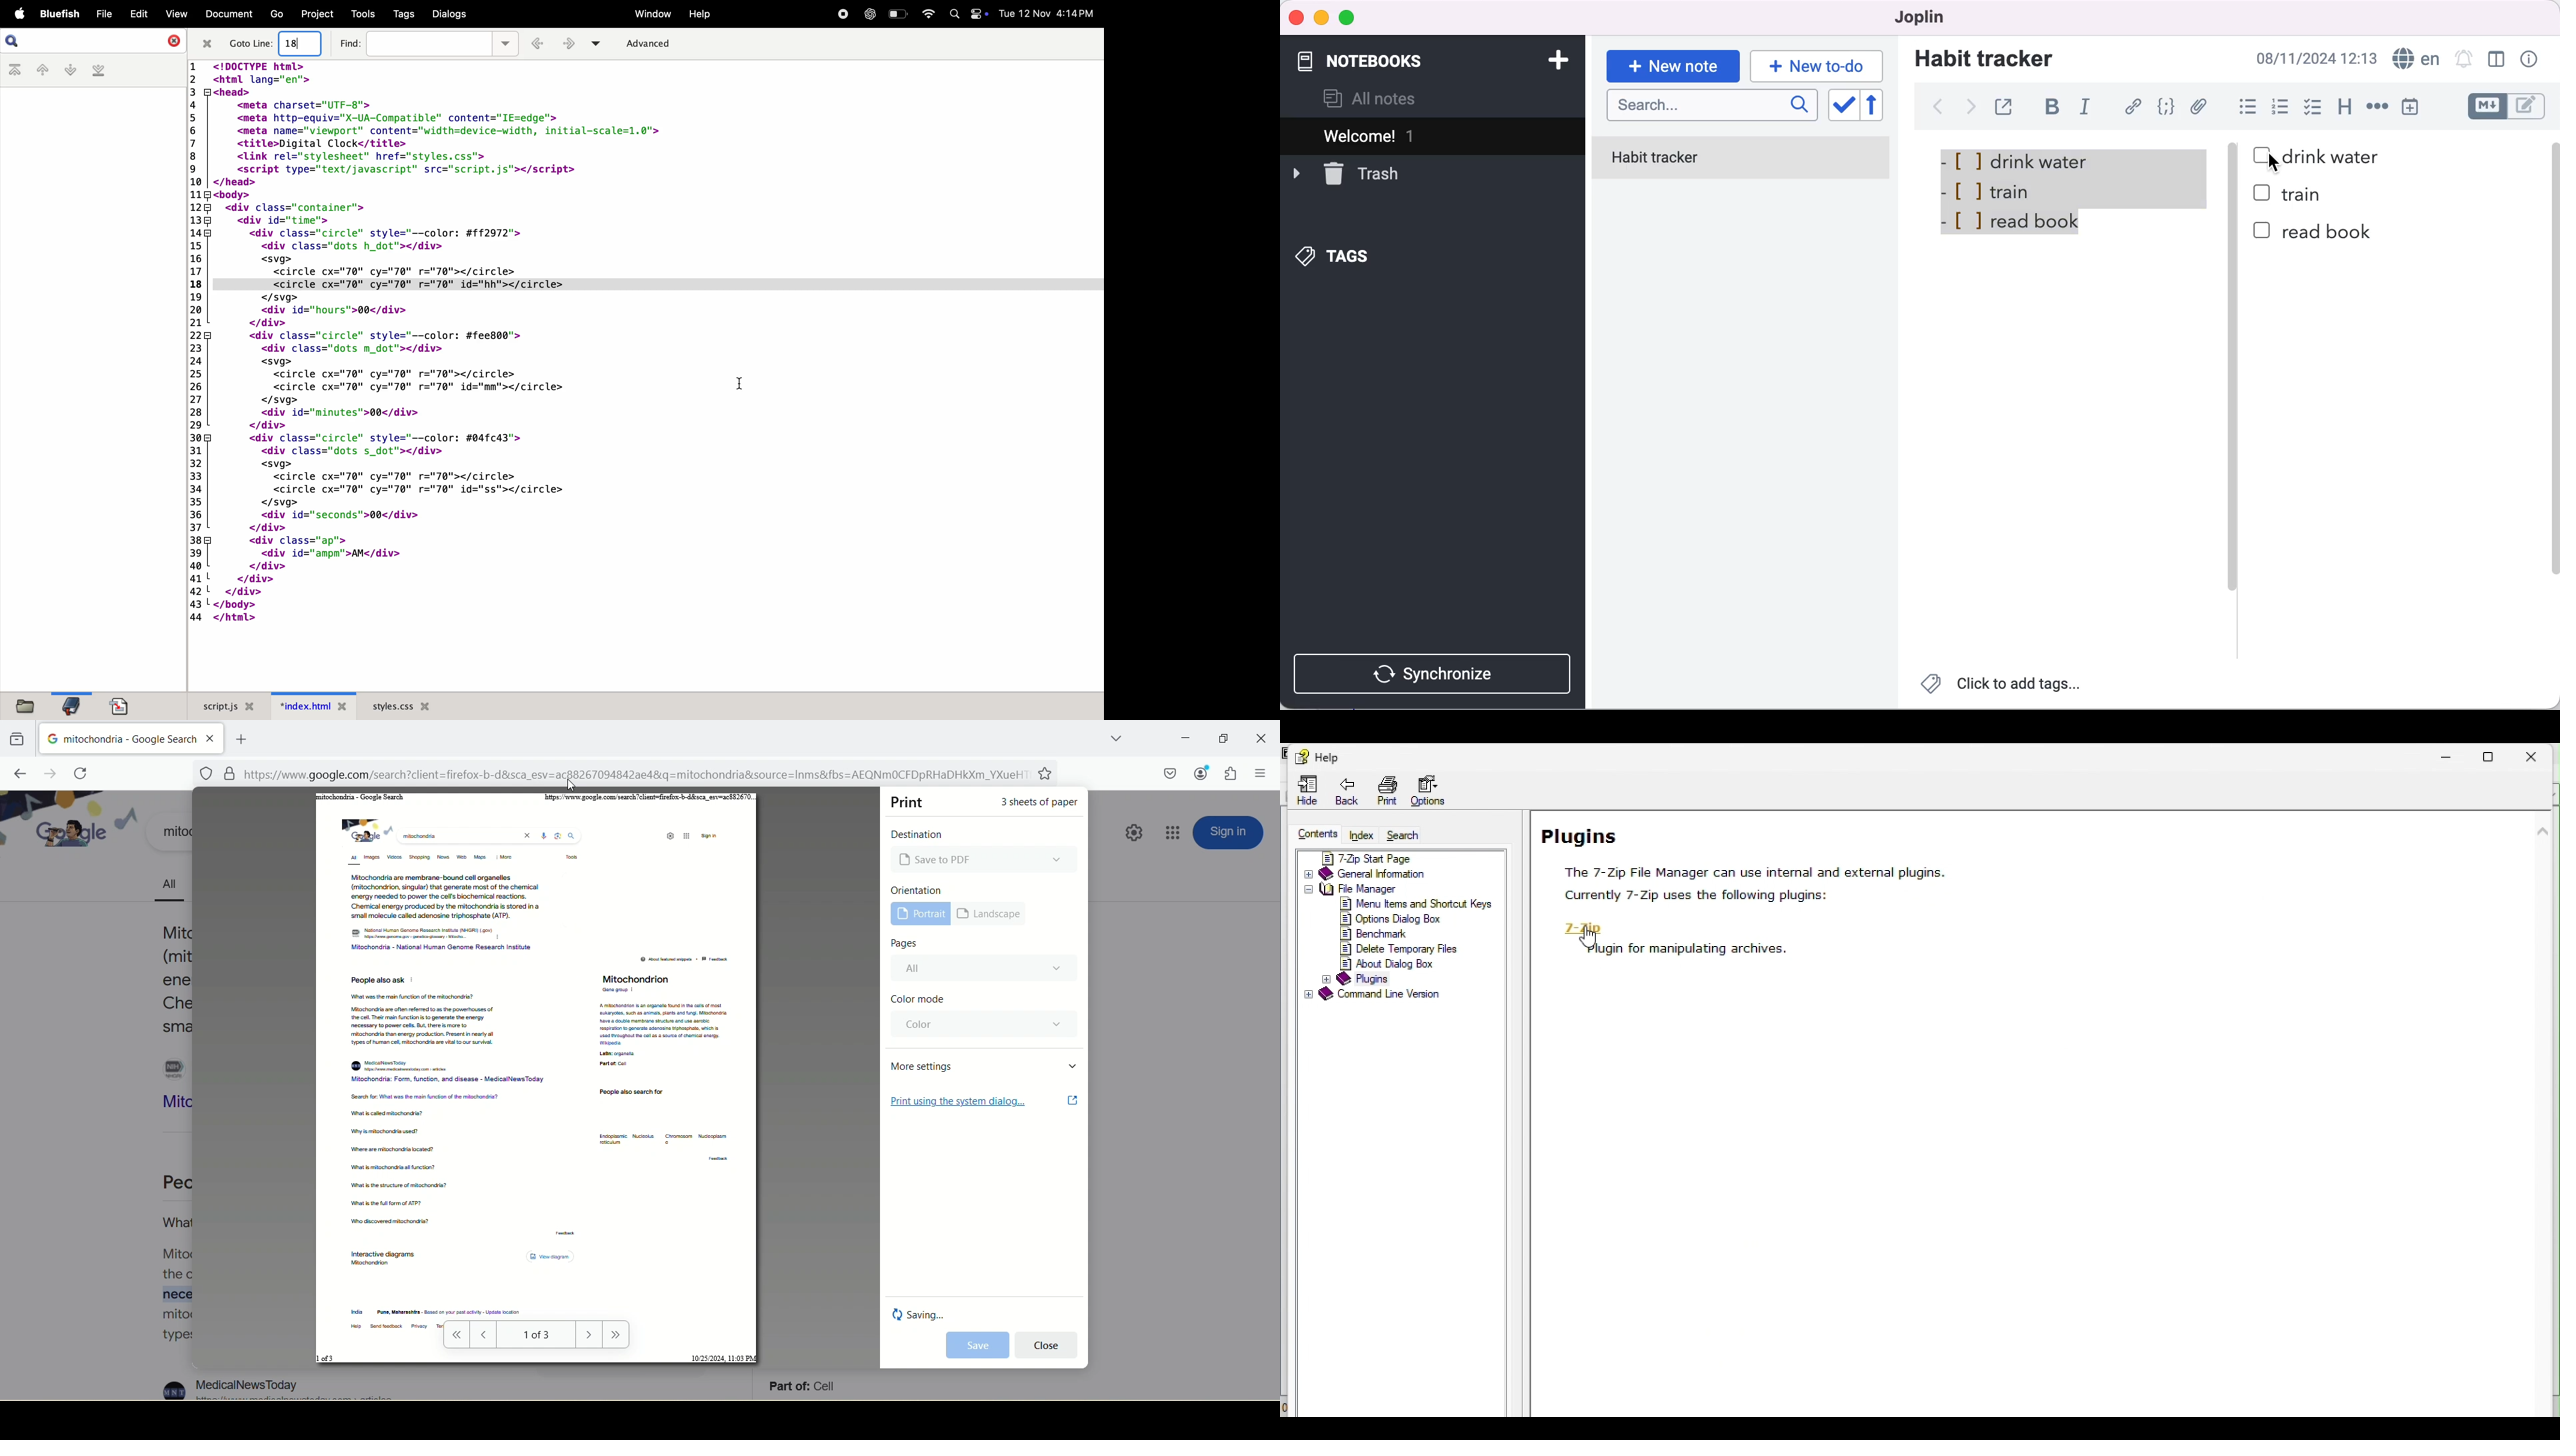 Image resolution: width=2576 pixels, height=1456 pixels. I want to click on landscape, so click(993, 915).